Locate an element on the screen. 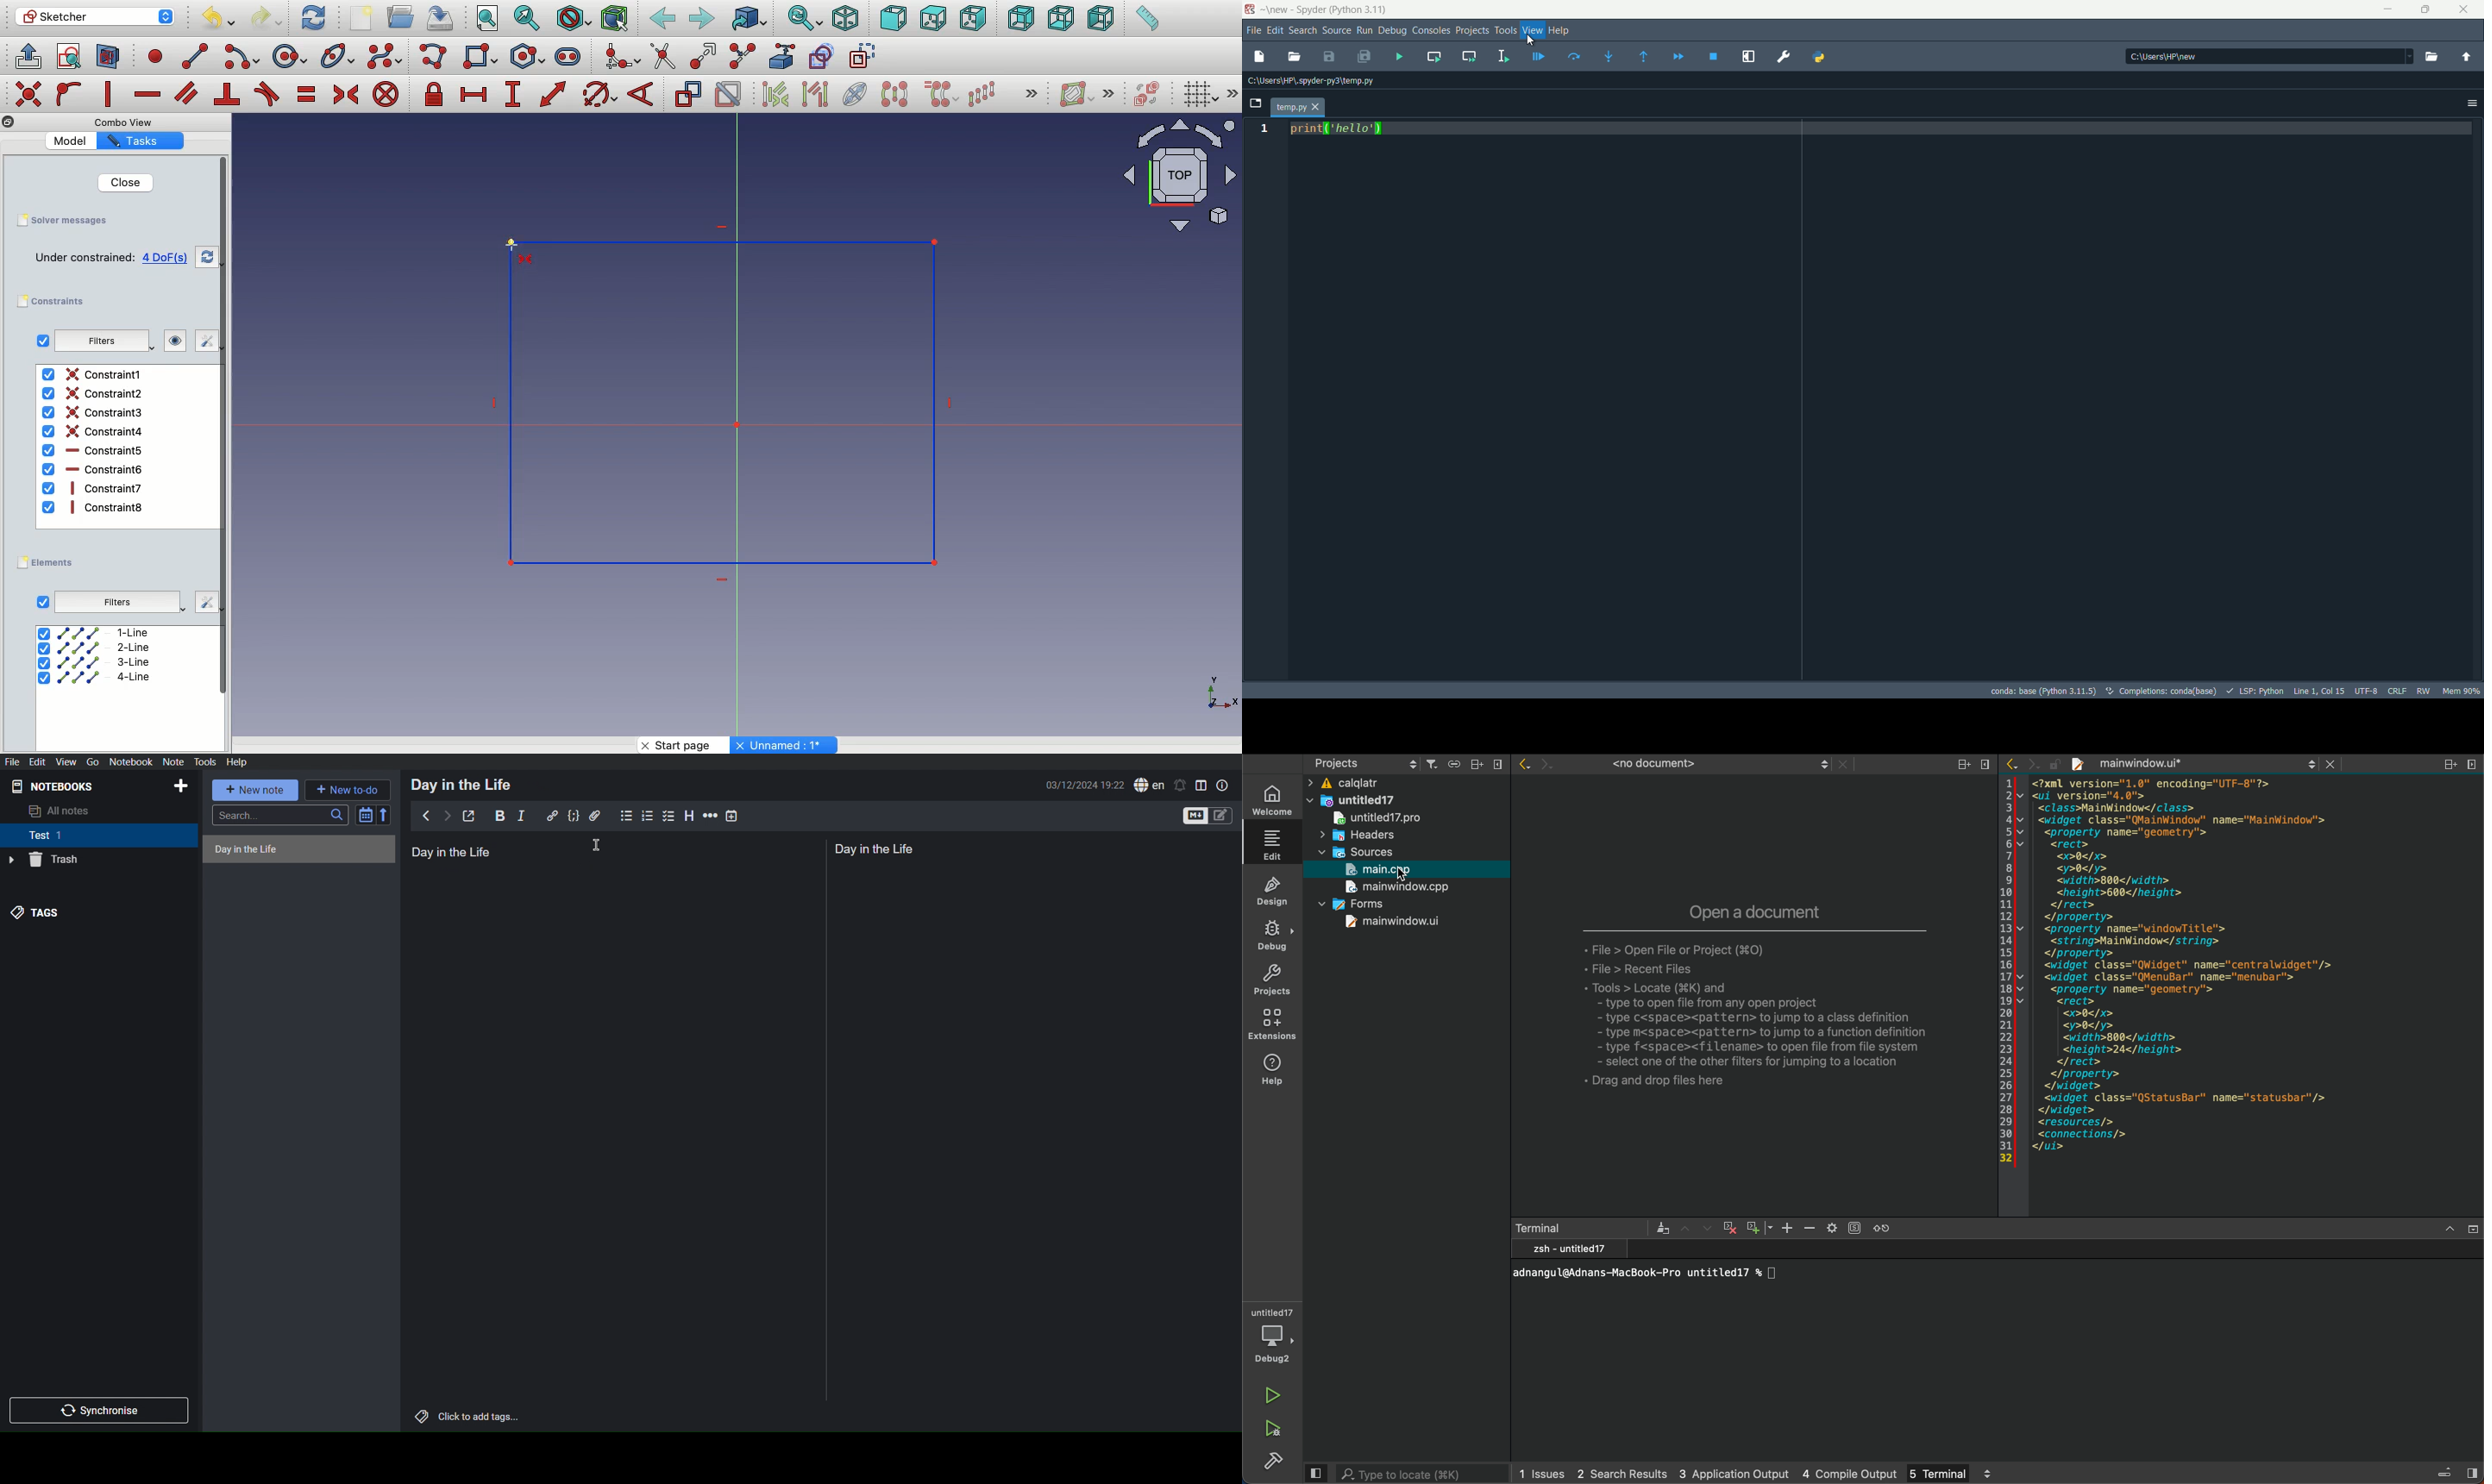 This screenshot has height=1484, width=2492. show right sidebar is located at coordinates (2471, 1472).